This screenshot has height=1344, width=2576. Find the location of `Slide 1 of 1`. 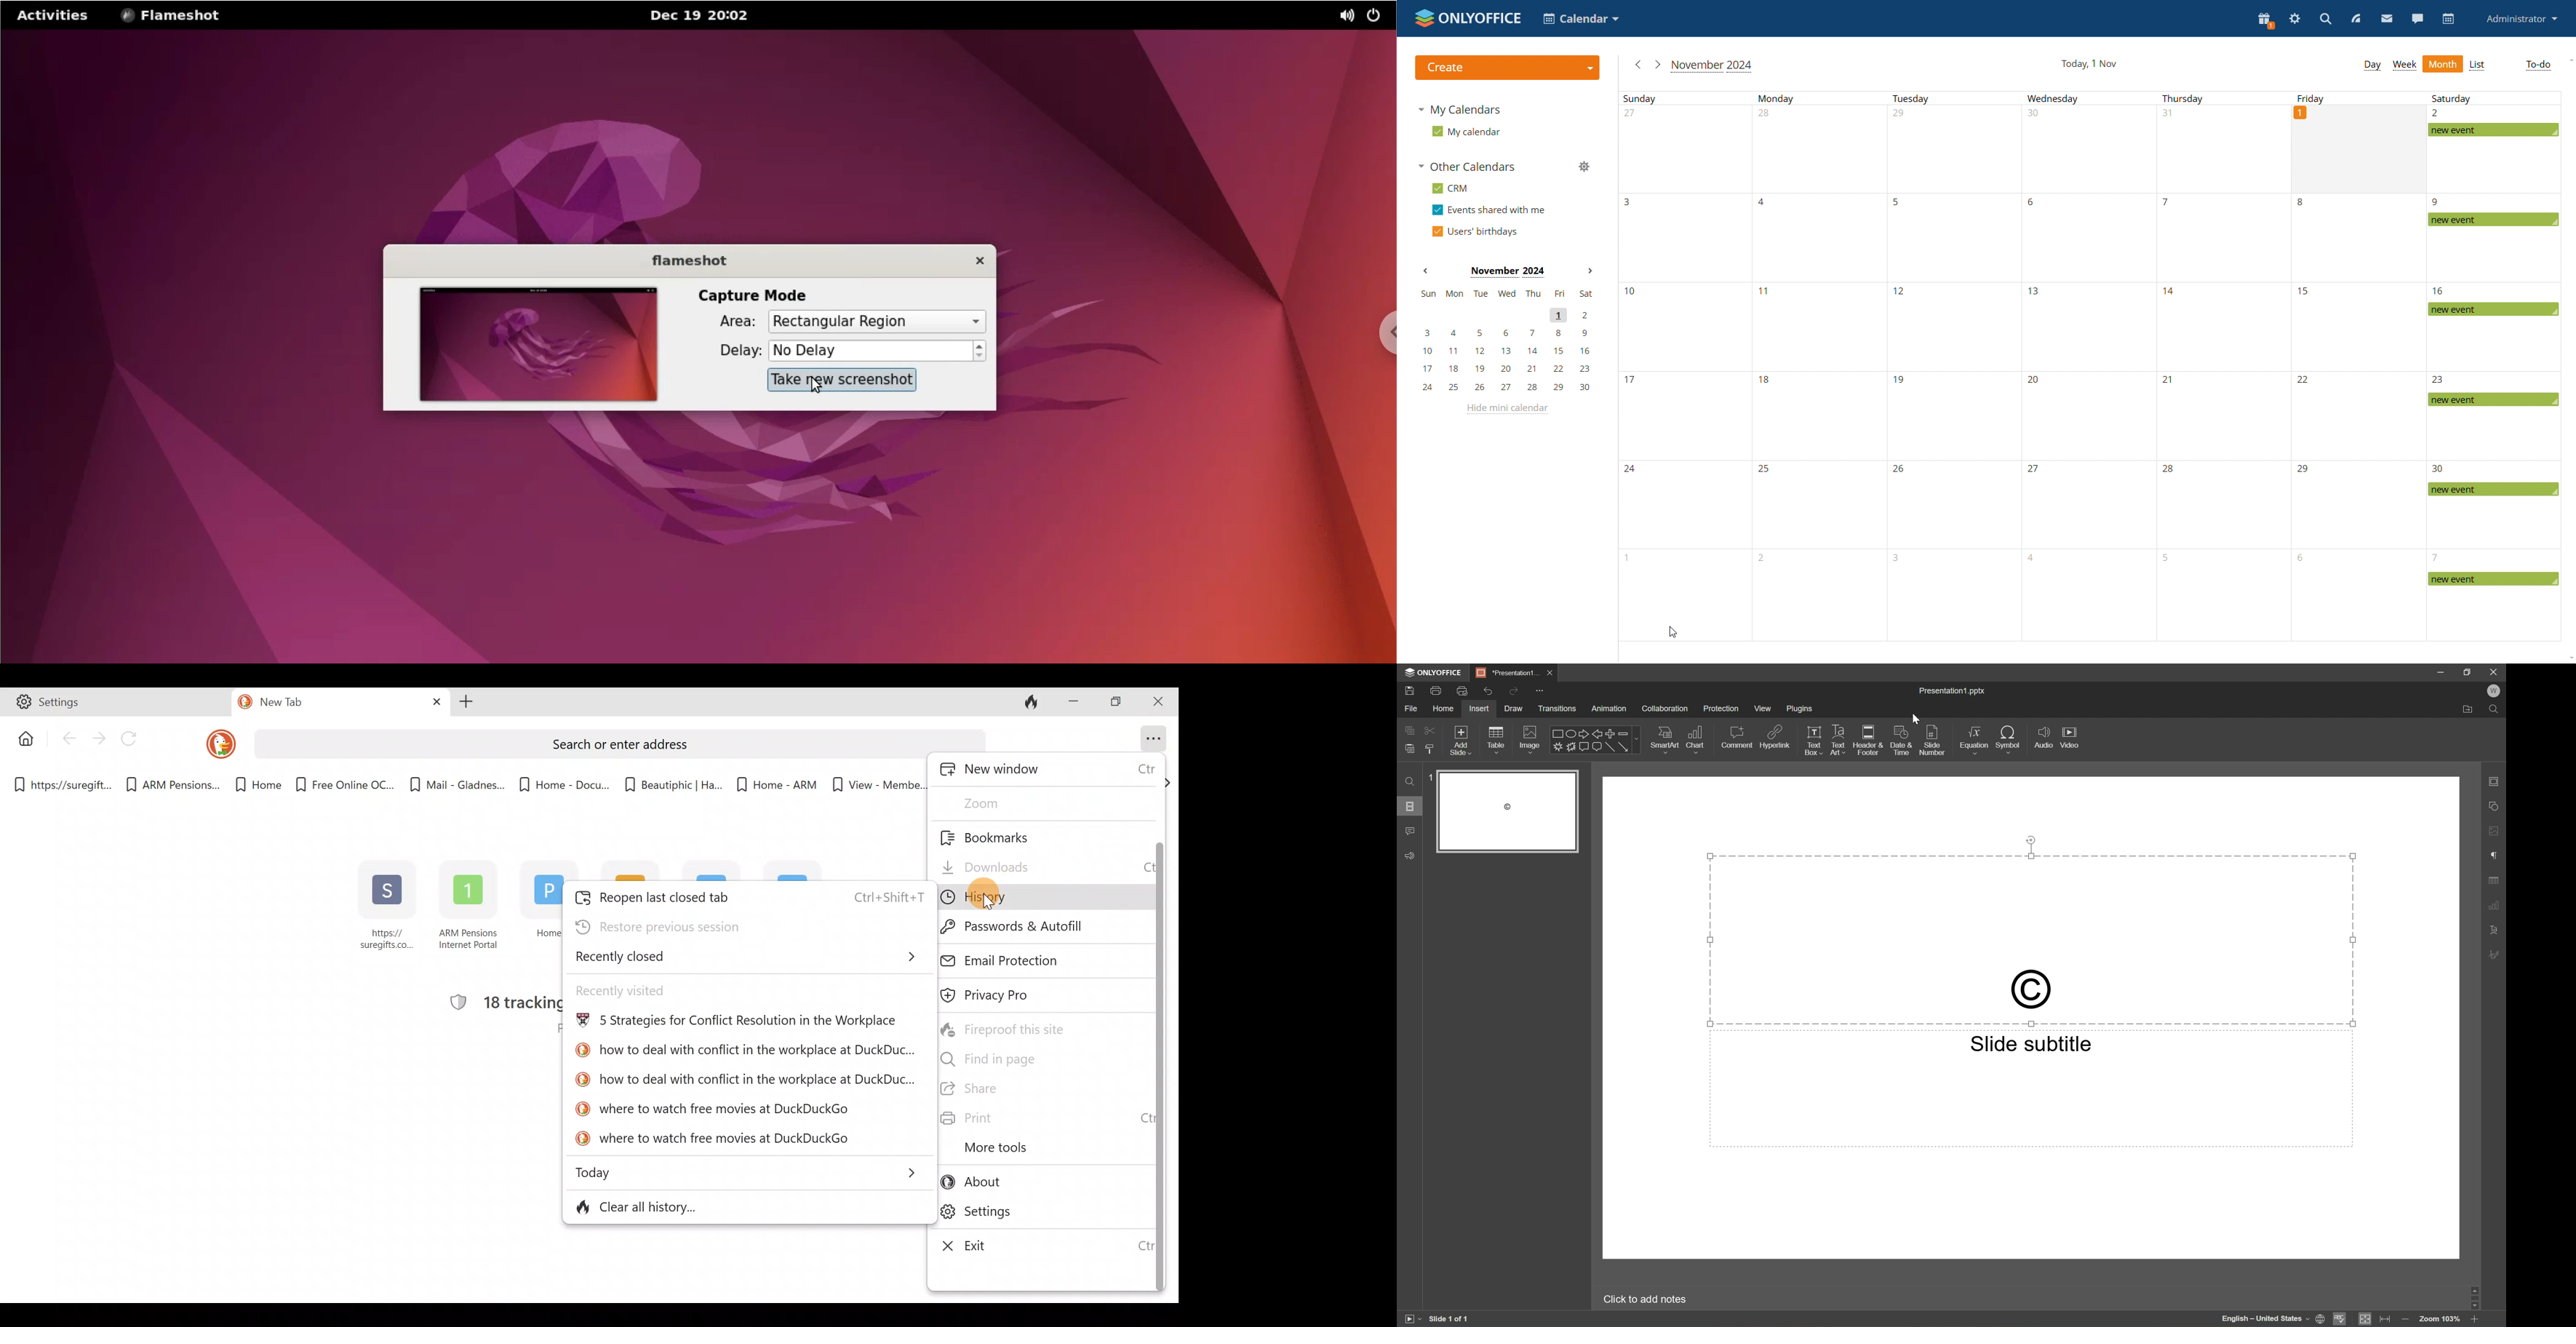

Slide 1 of 1 is located at coordinates (1459, 1316).